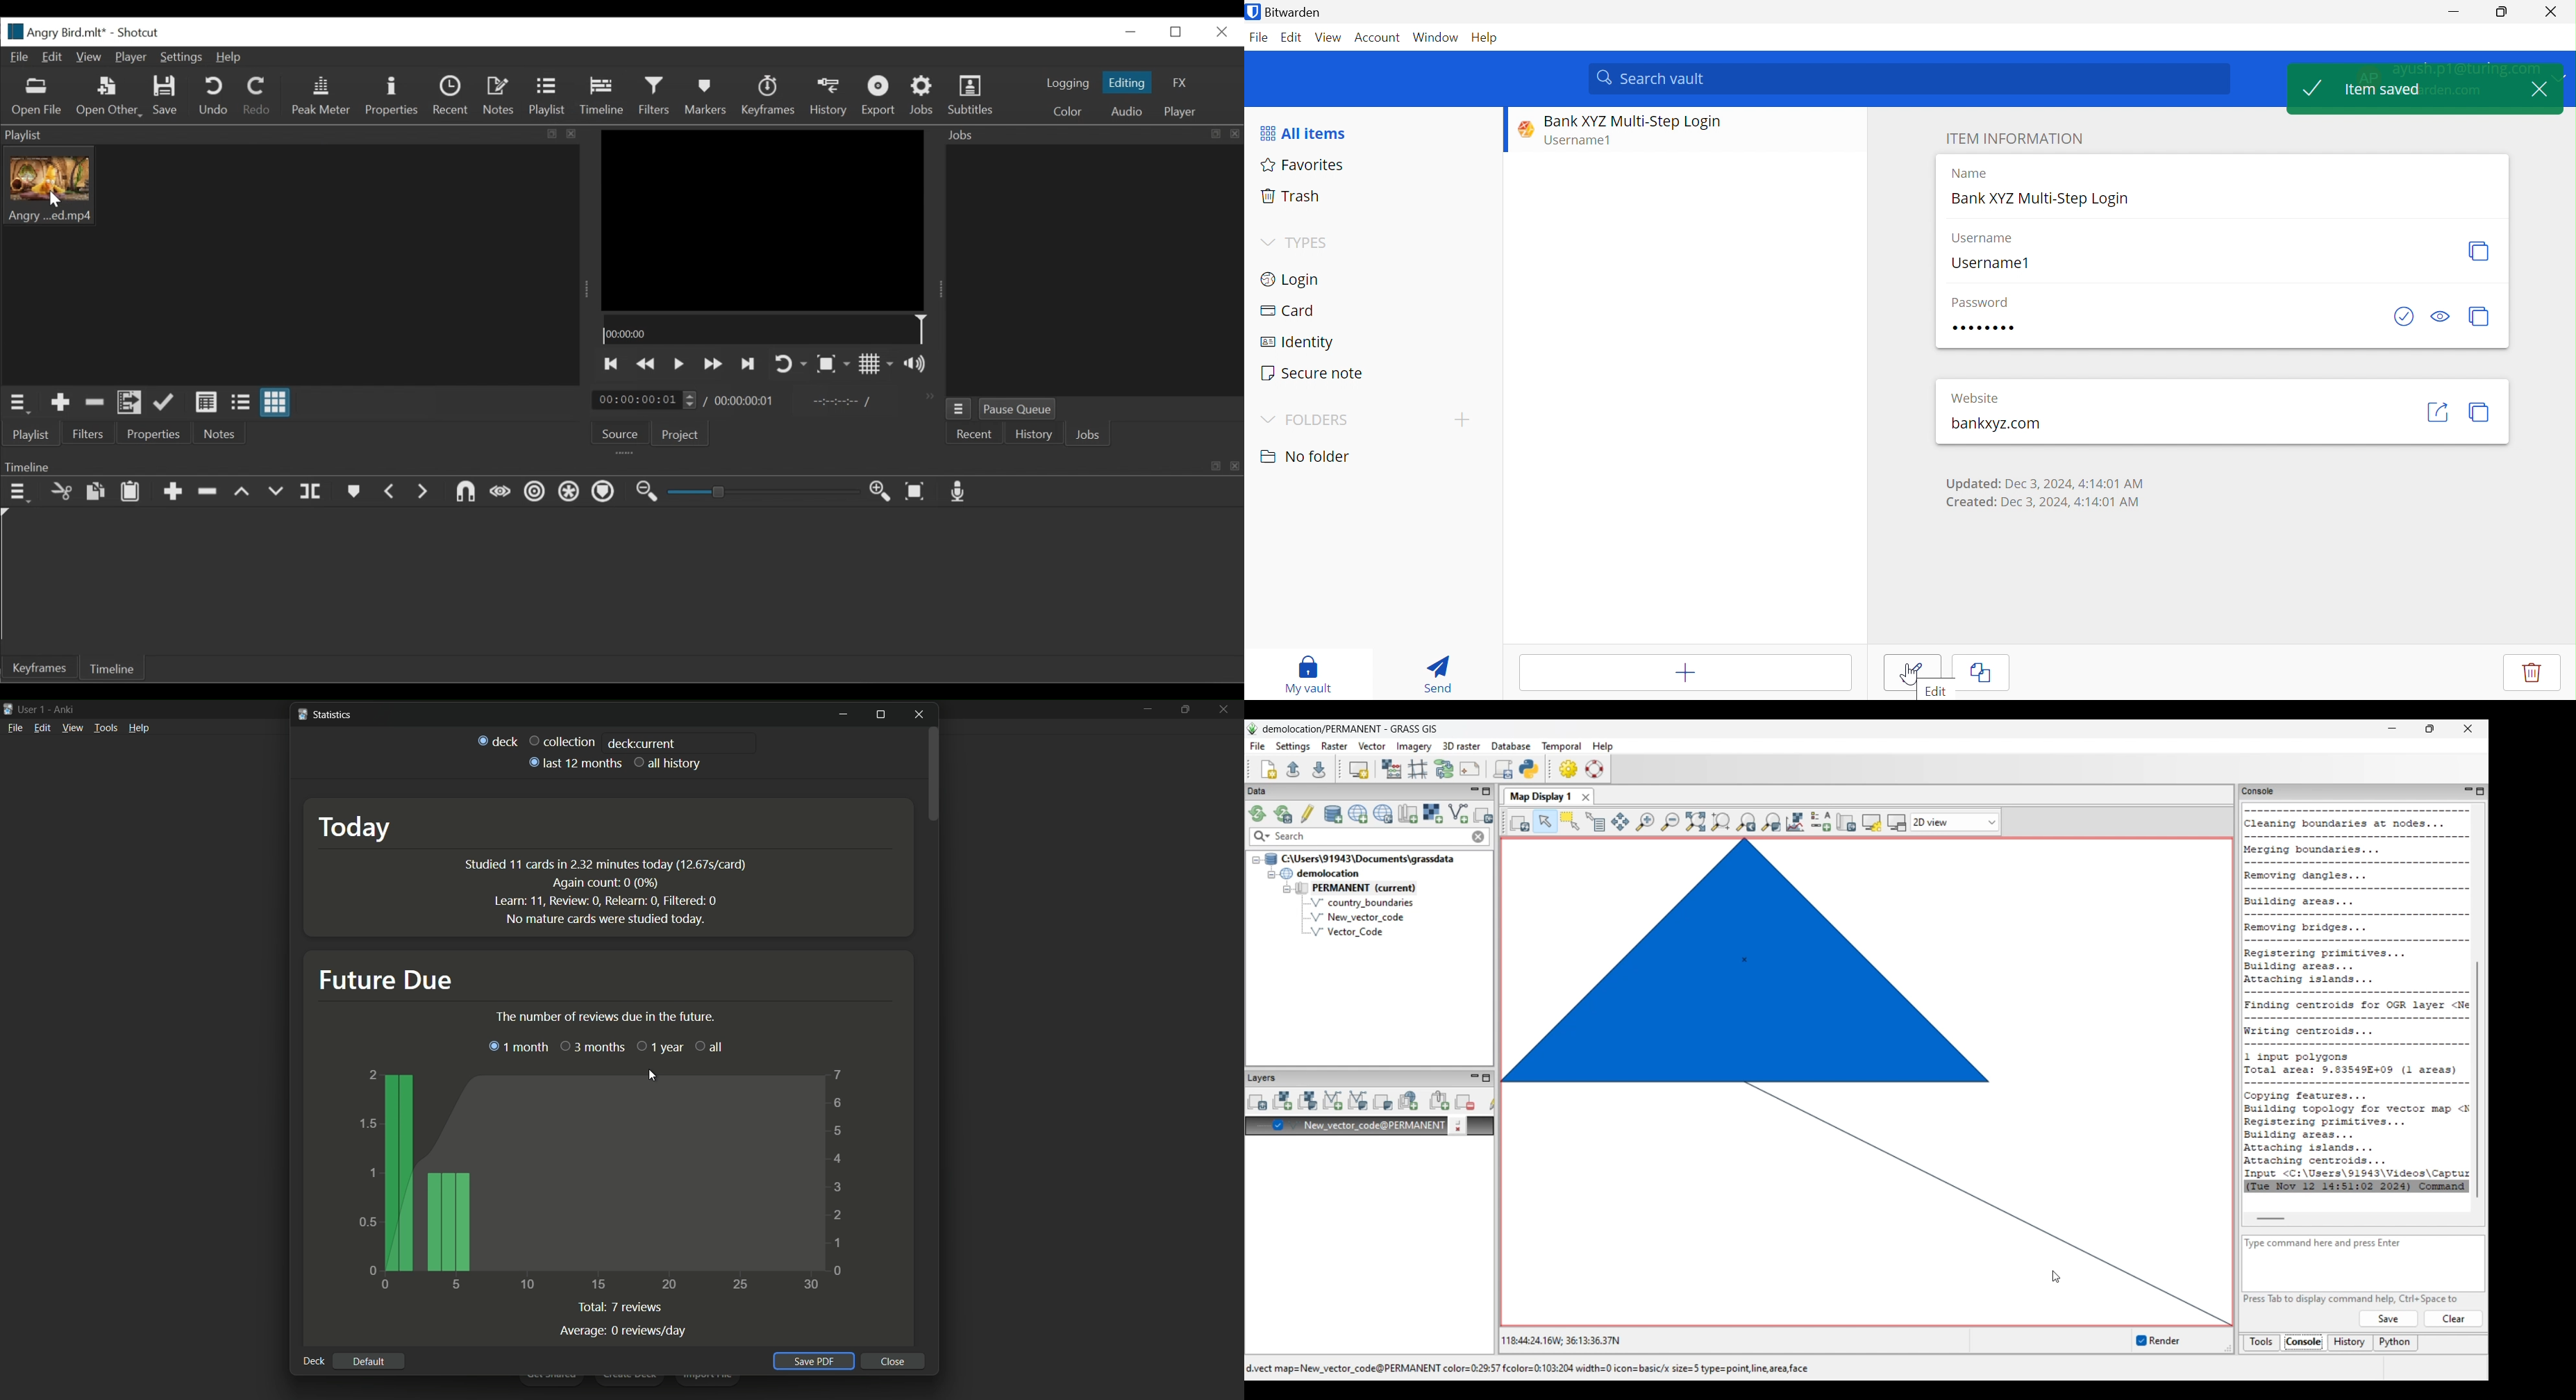  I want to click on Send, so click(1438, 674).